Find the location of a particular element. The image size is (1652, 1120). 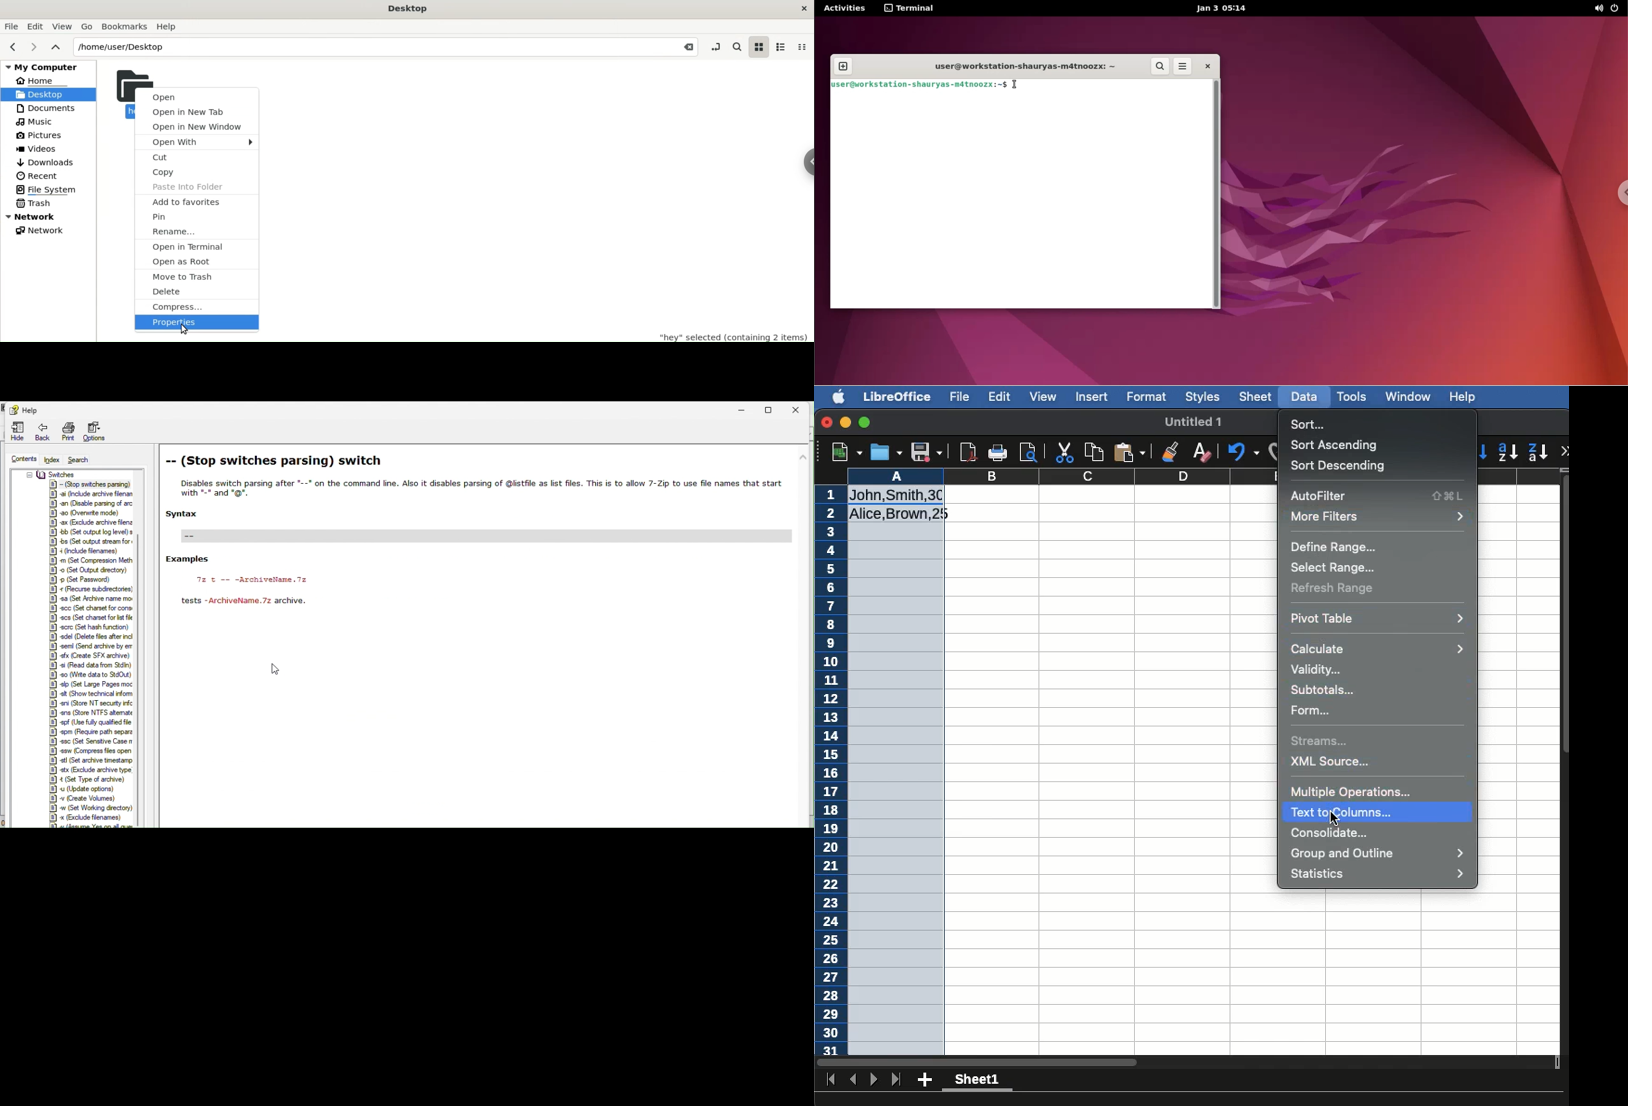

File System is located at coordinates (46, 190).